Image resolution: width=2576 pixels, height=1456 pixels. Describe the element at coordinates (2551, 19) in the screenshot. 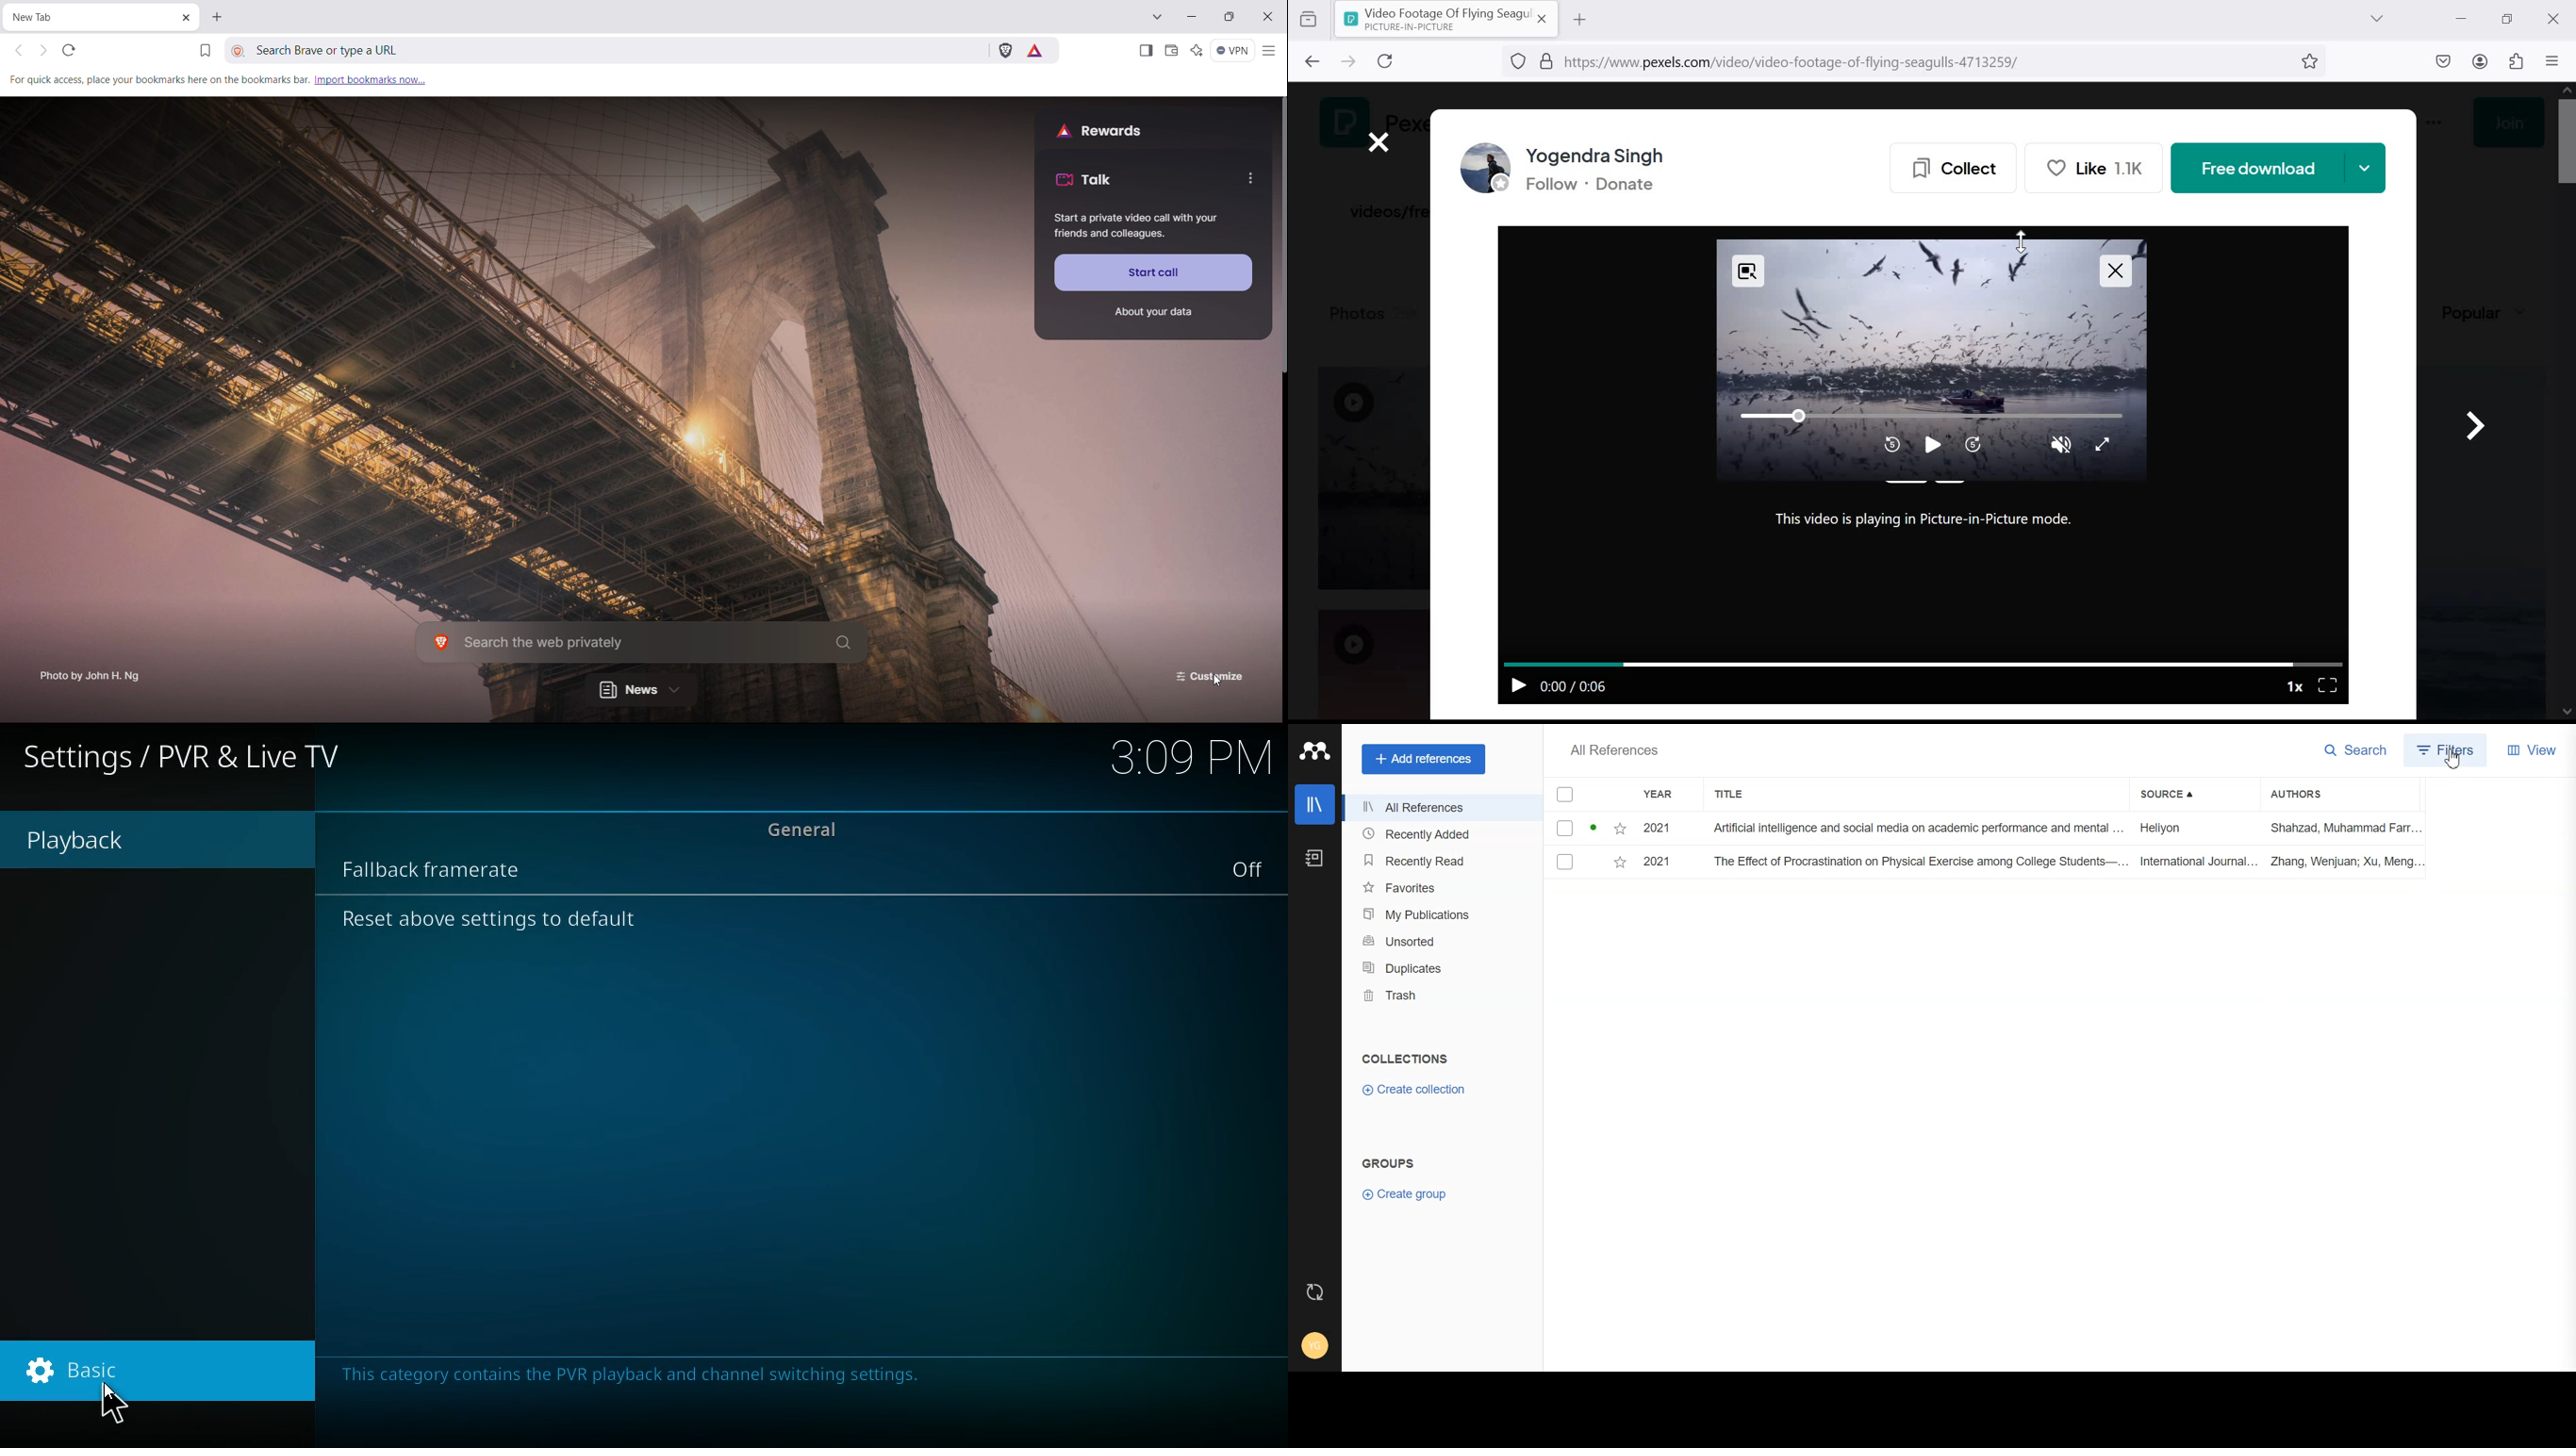

I see `close` at that location.